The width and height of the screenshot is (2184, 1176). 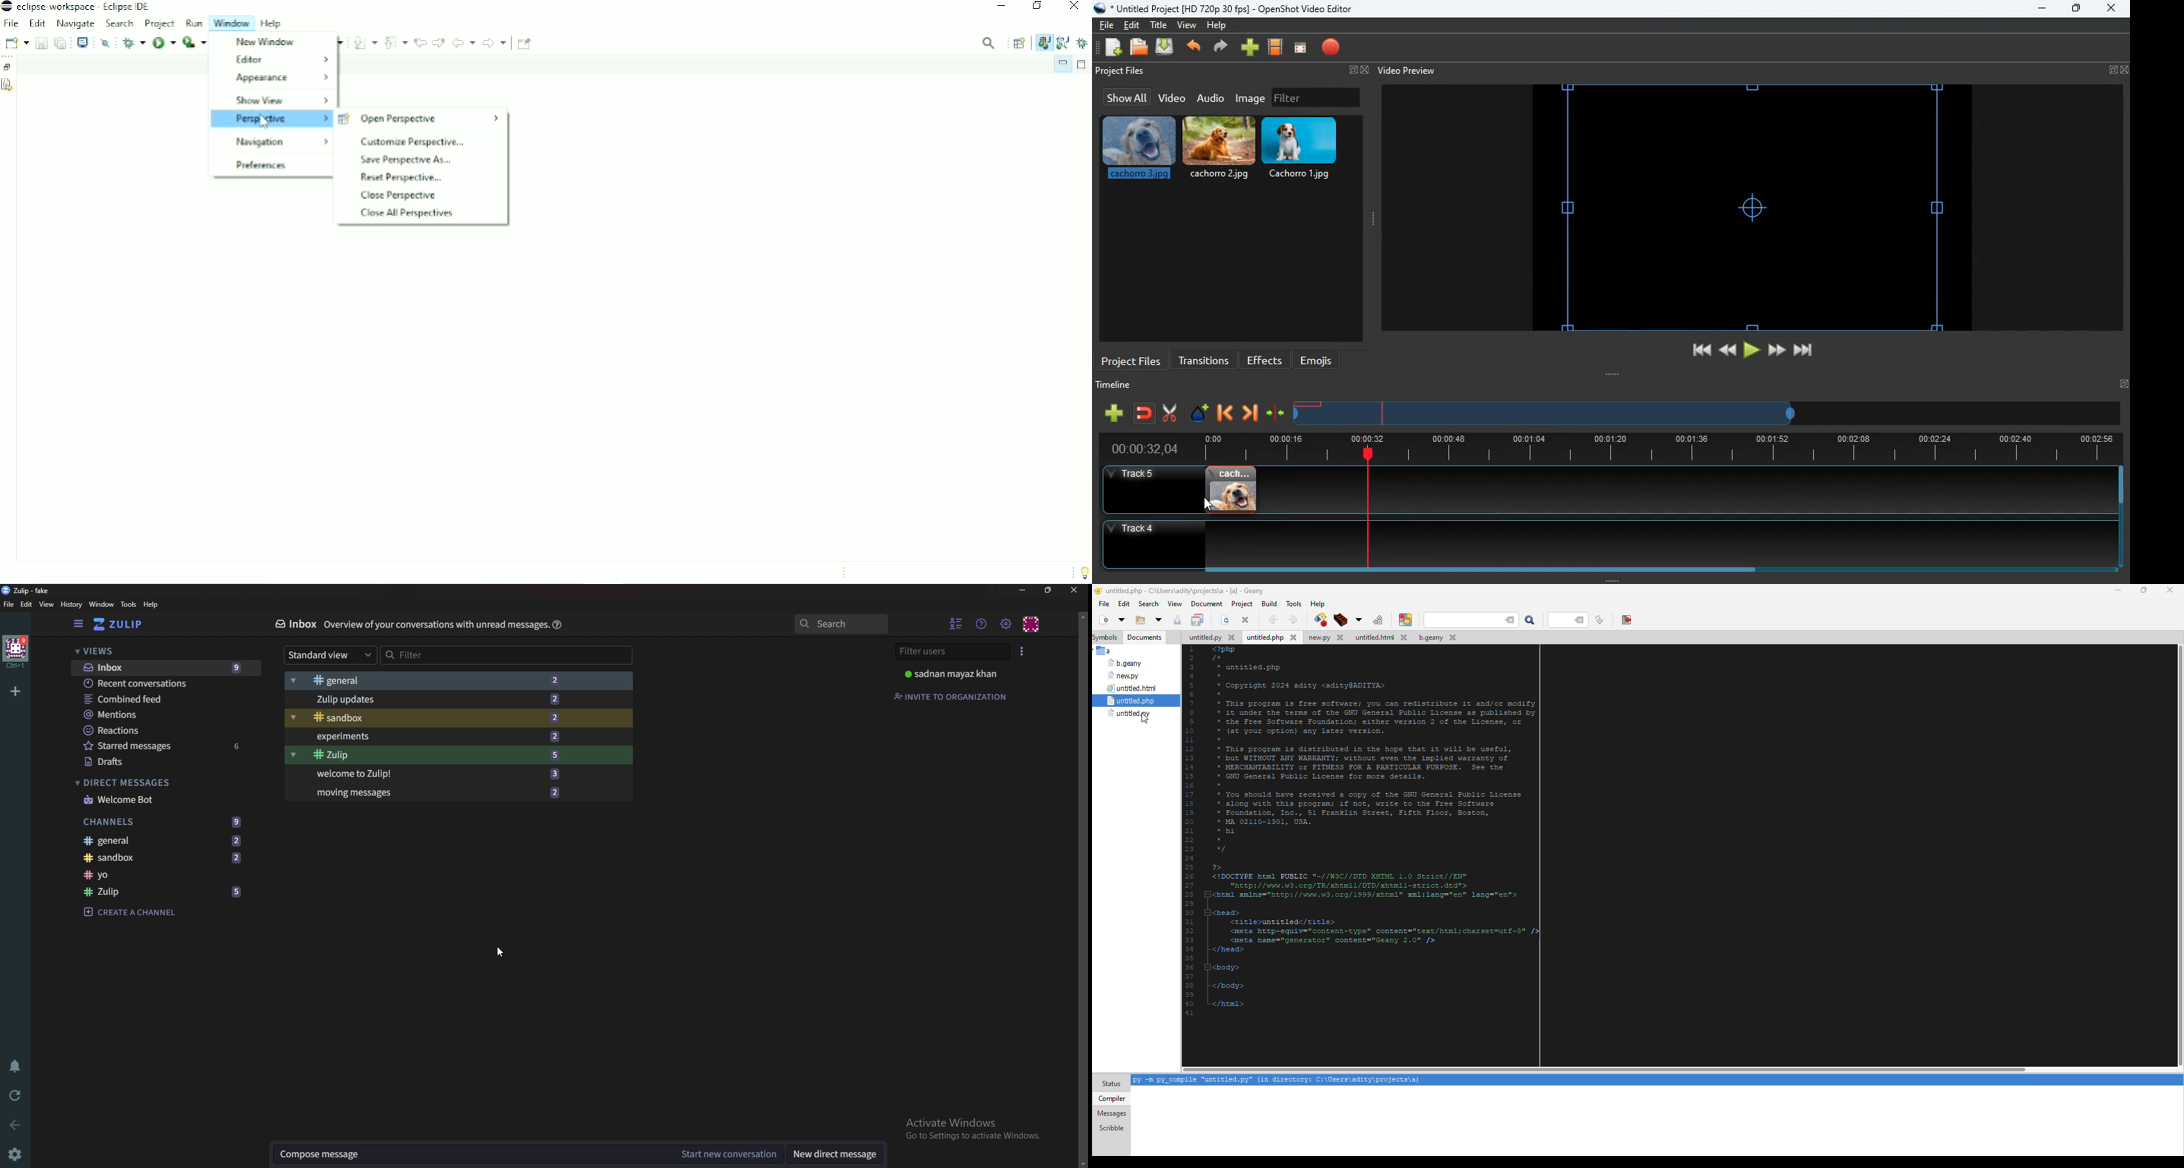 I want to click on Enable do not disturb, so click(x=15, y=1065).